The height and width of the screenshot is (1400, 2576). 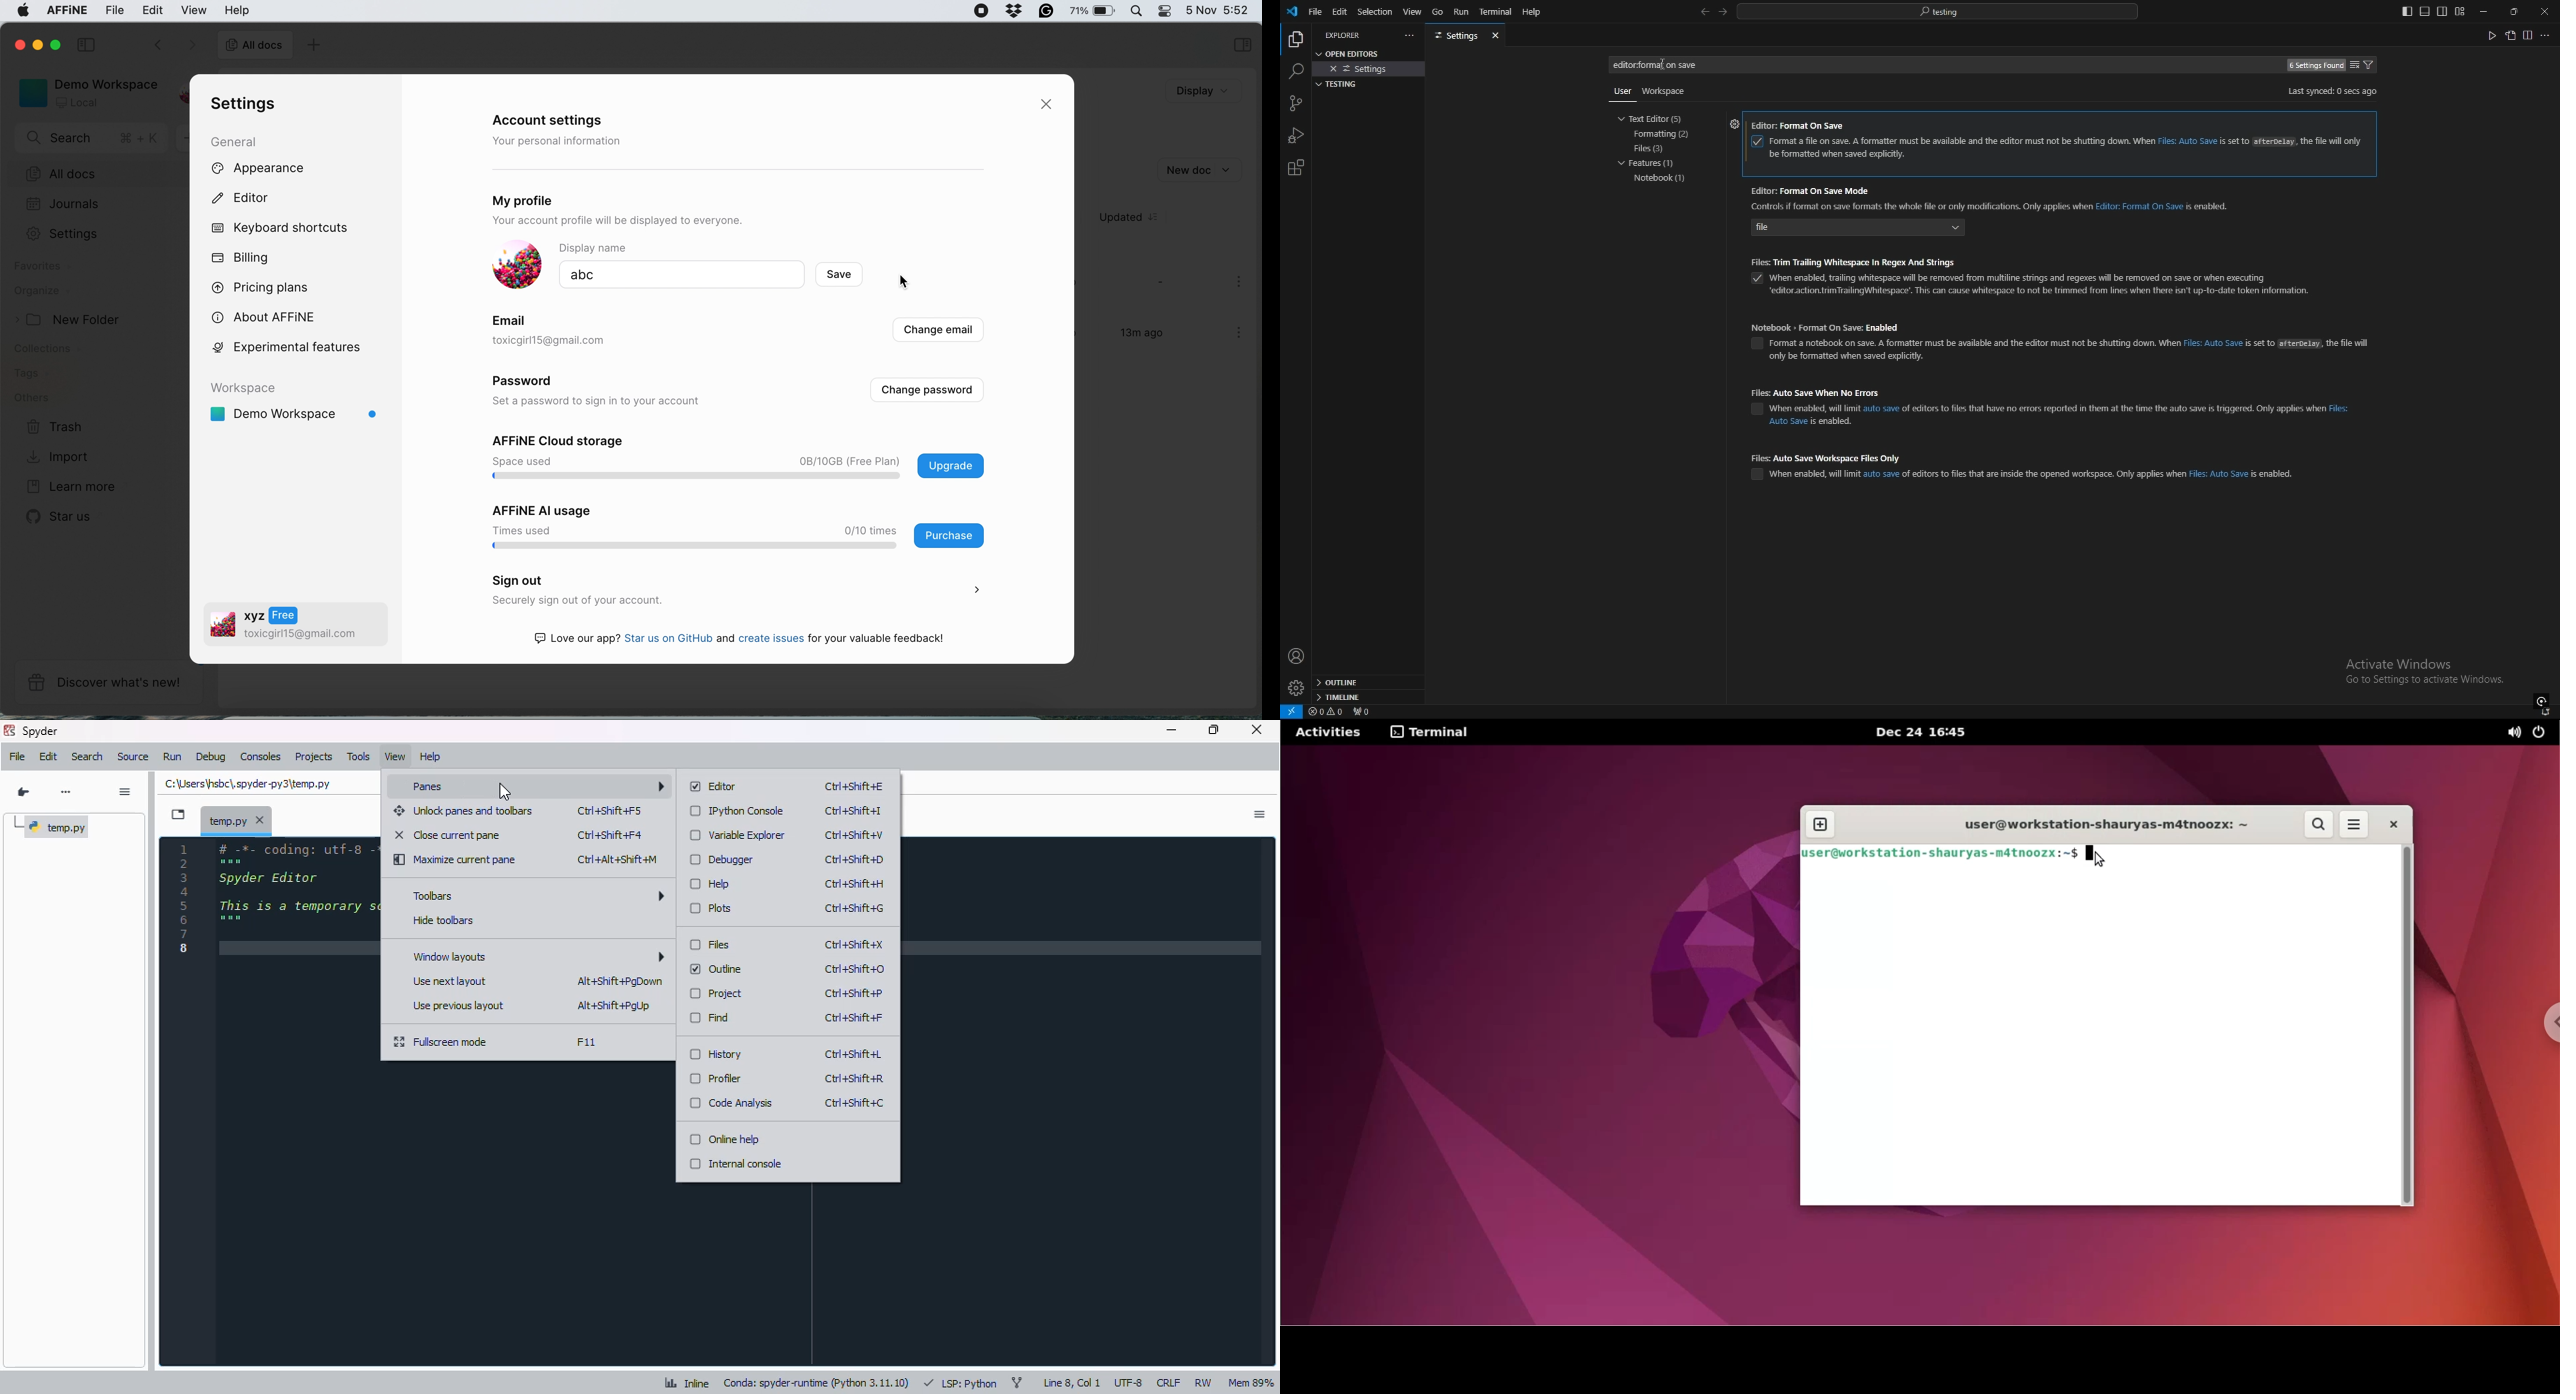 What do you see at coordinates (618, 981) in the screenshot?
I see `shortcut for use next layout` at bounding box center [618, 981].